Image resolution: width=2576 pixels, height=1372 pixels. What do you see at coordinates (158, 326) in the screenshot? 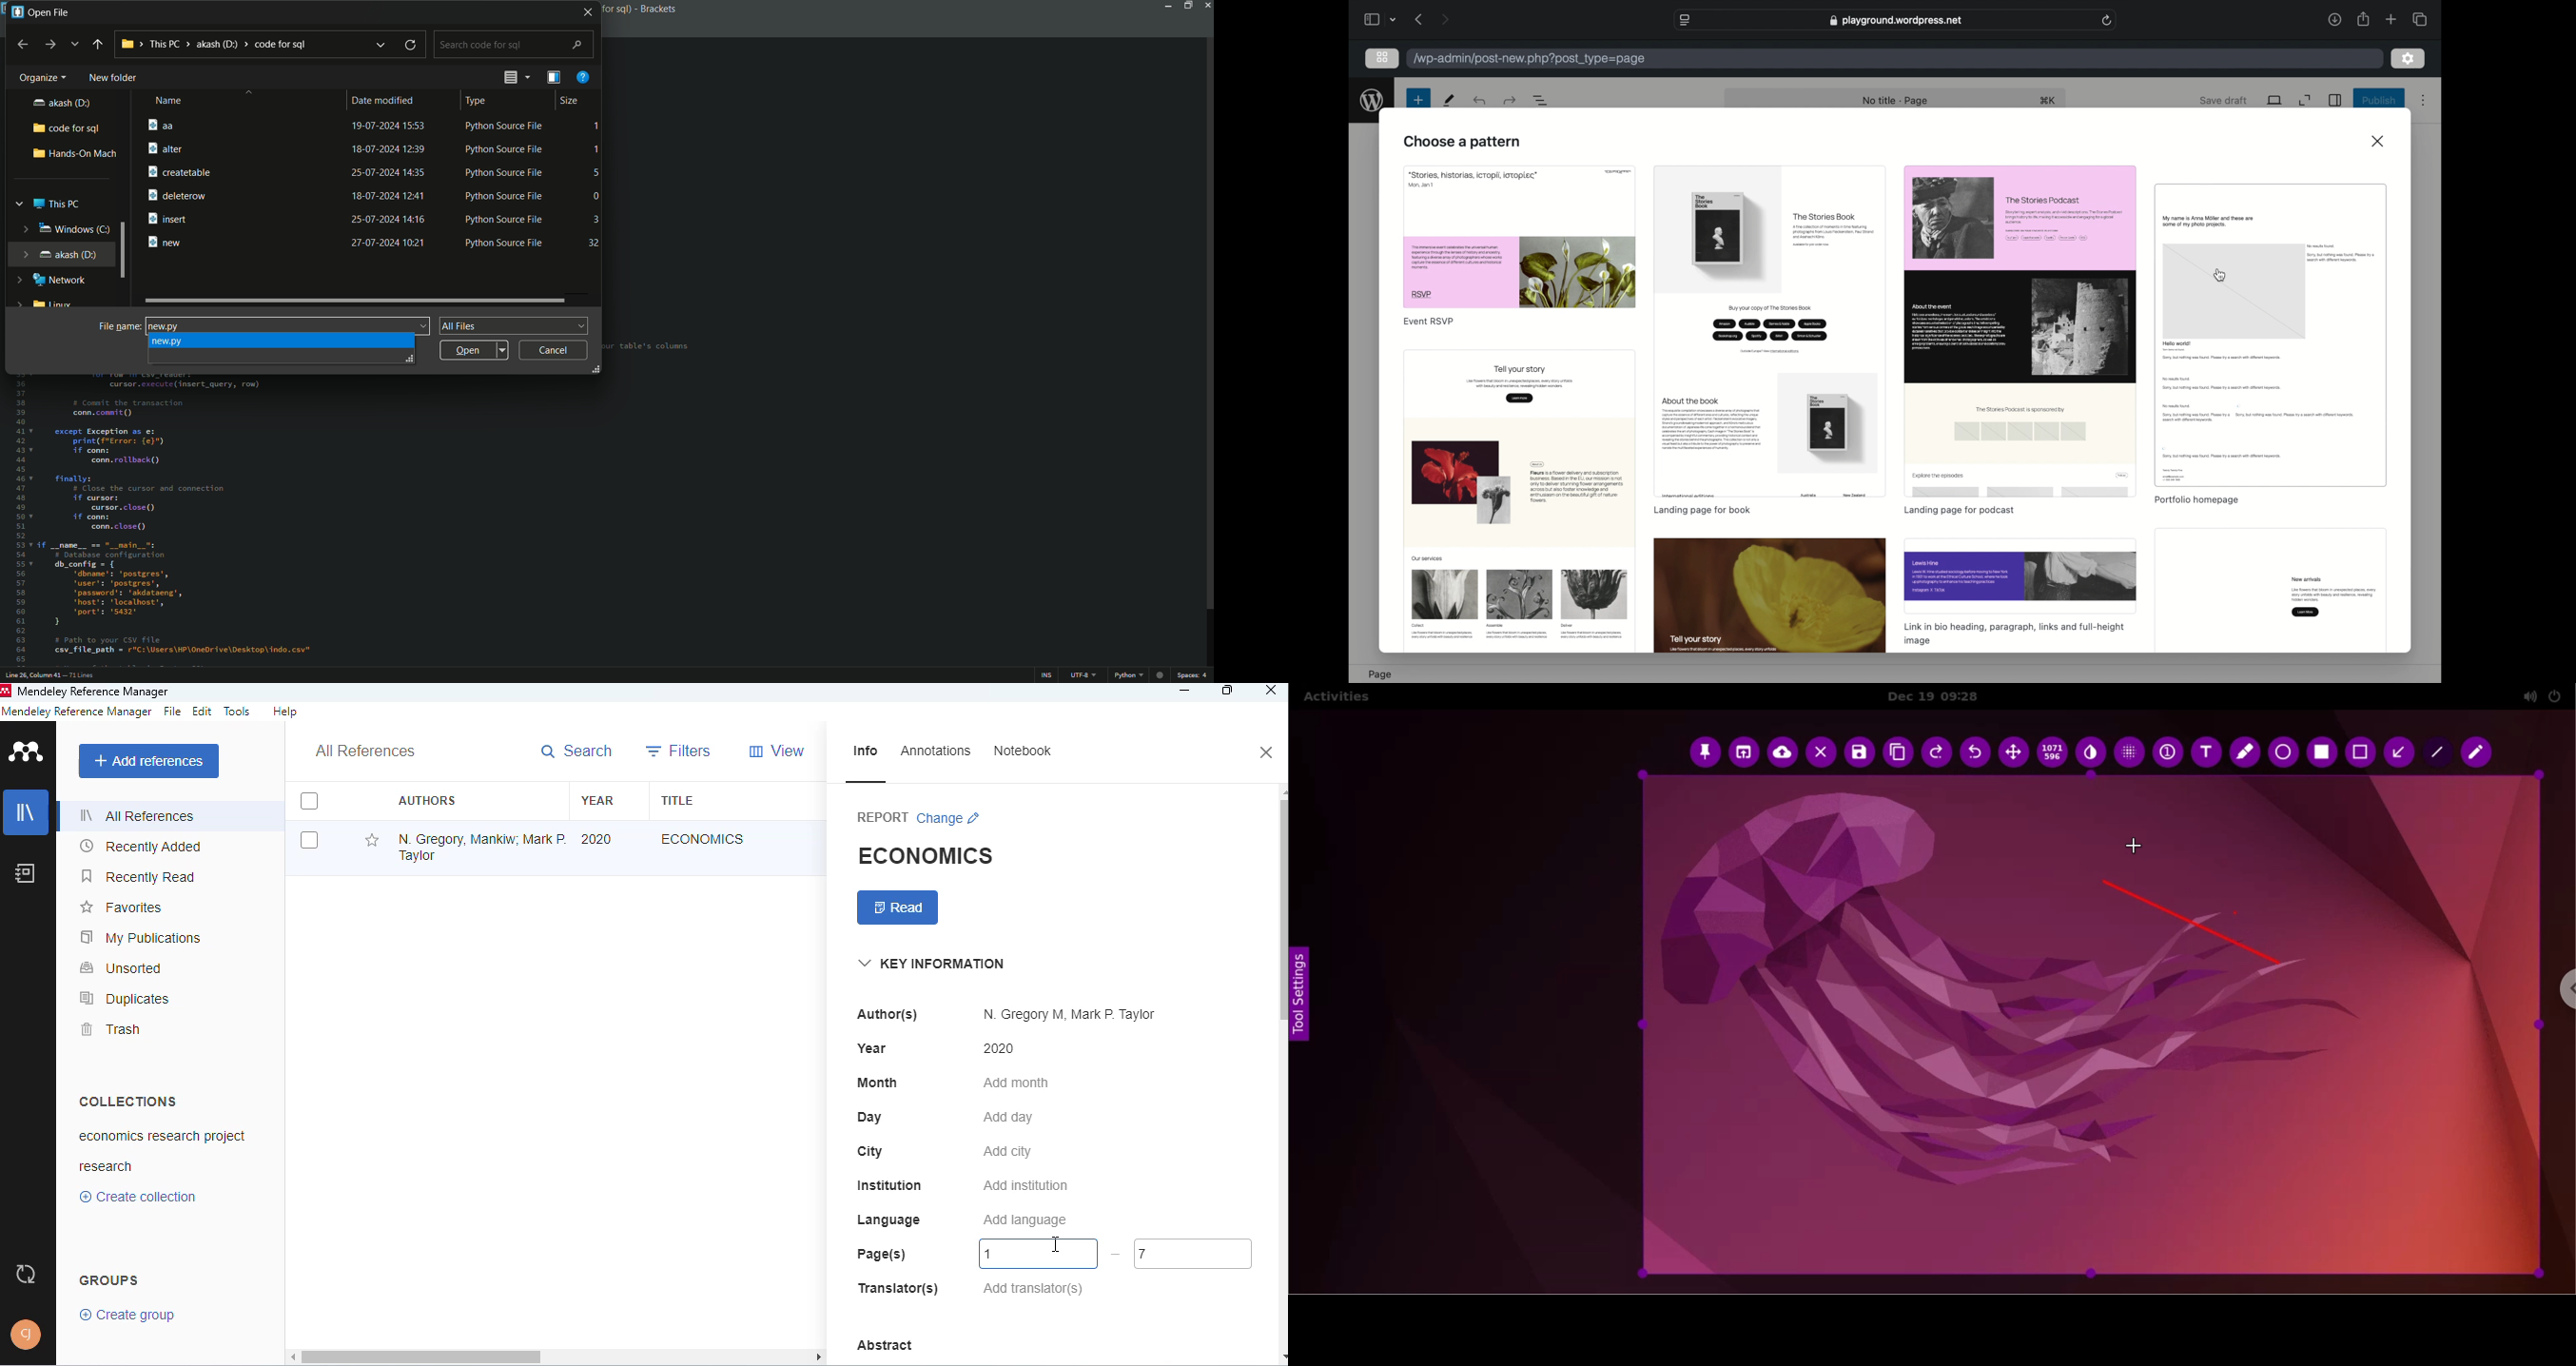
I see `new` at bounding box center [158, 326].